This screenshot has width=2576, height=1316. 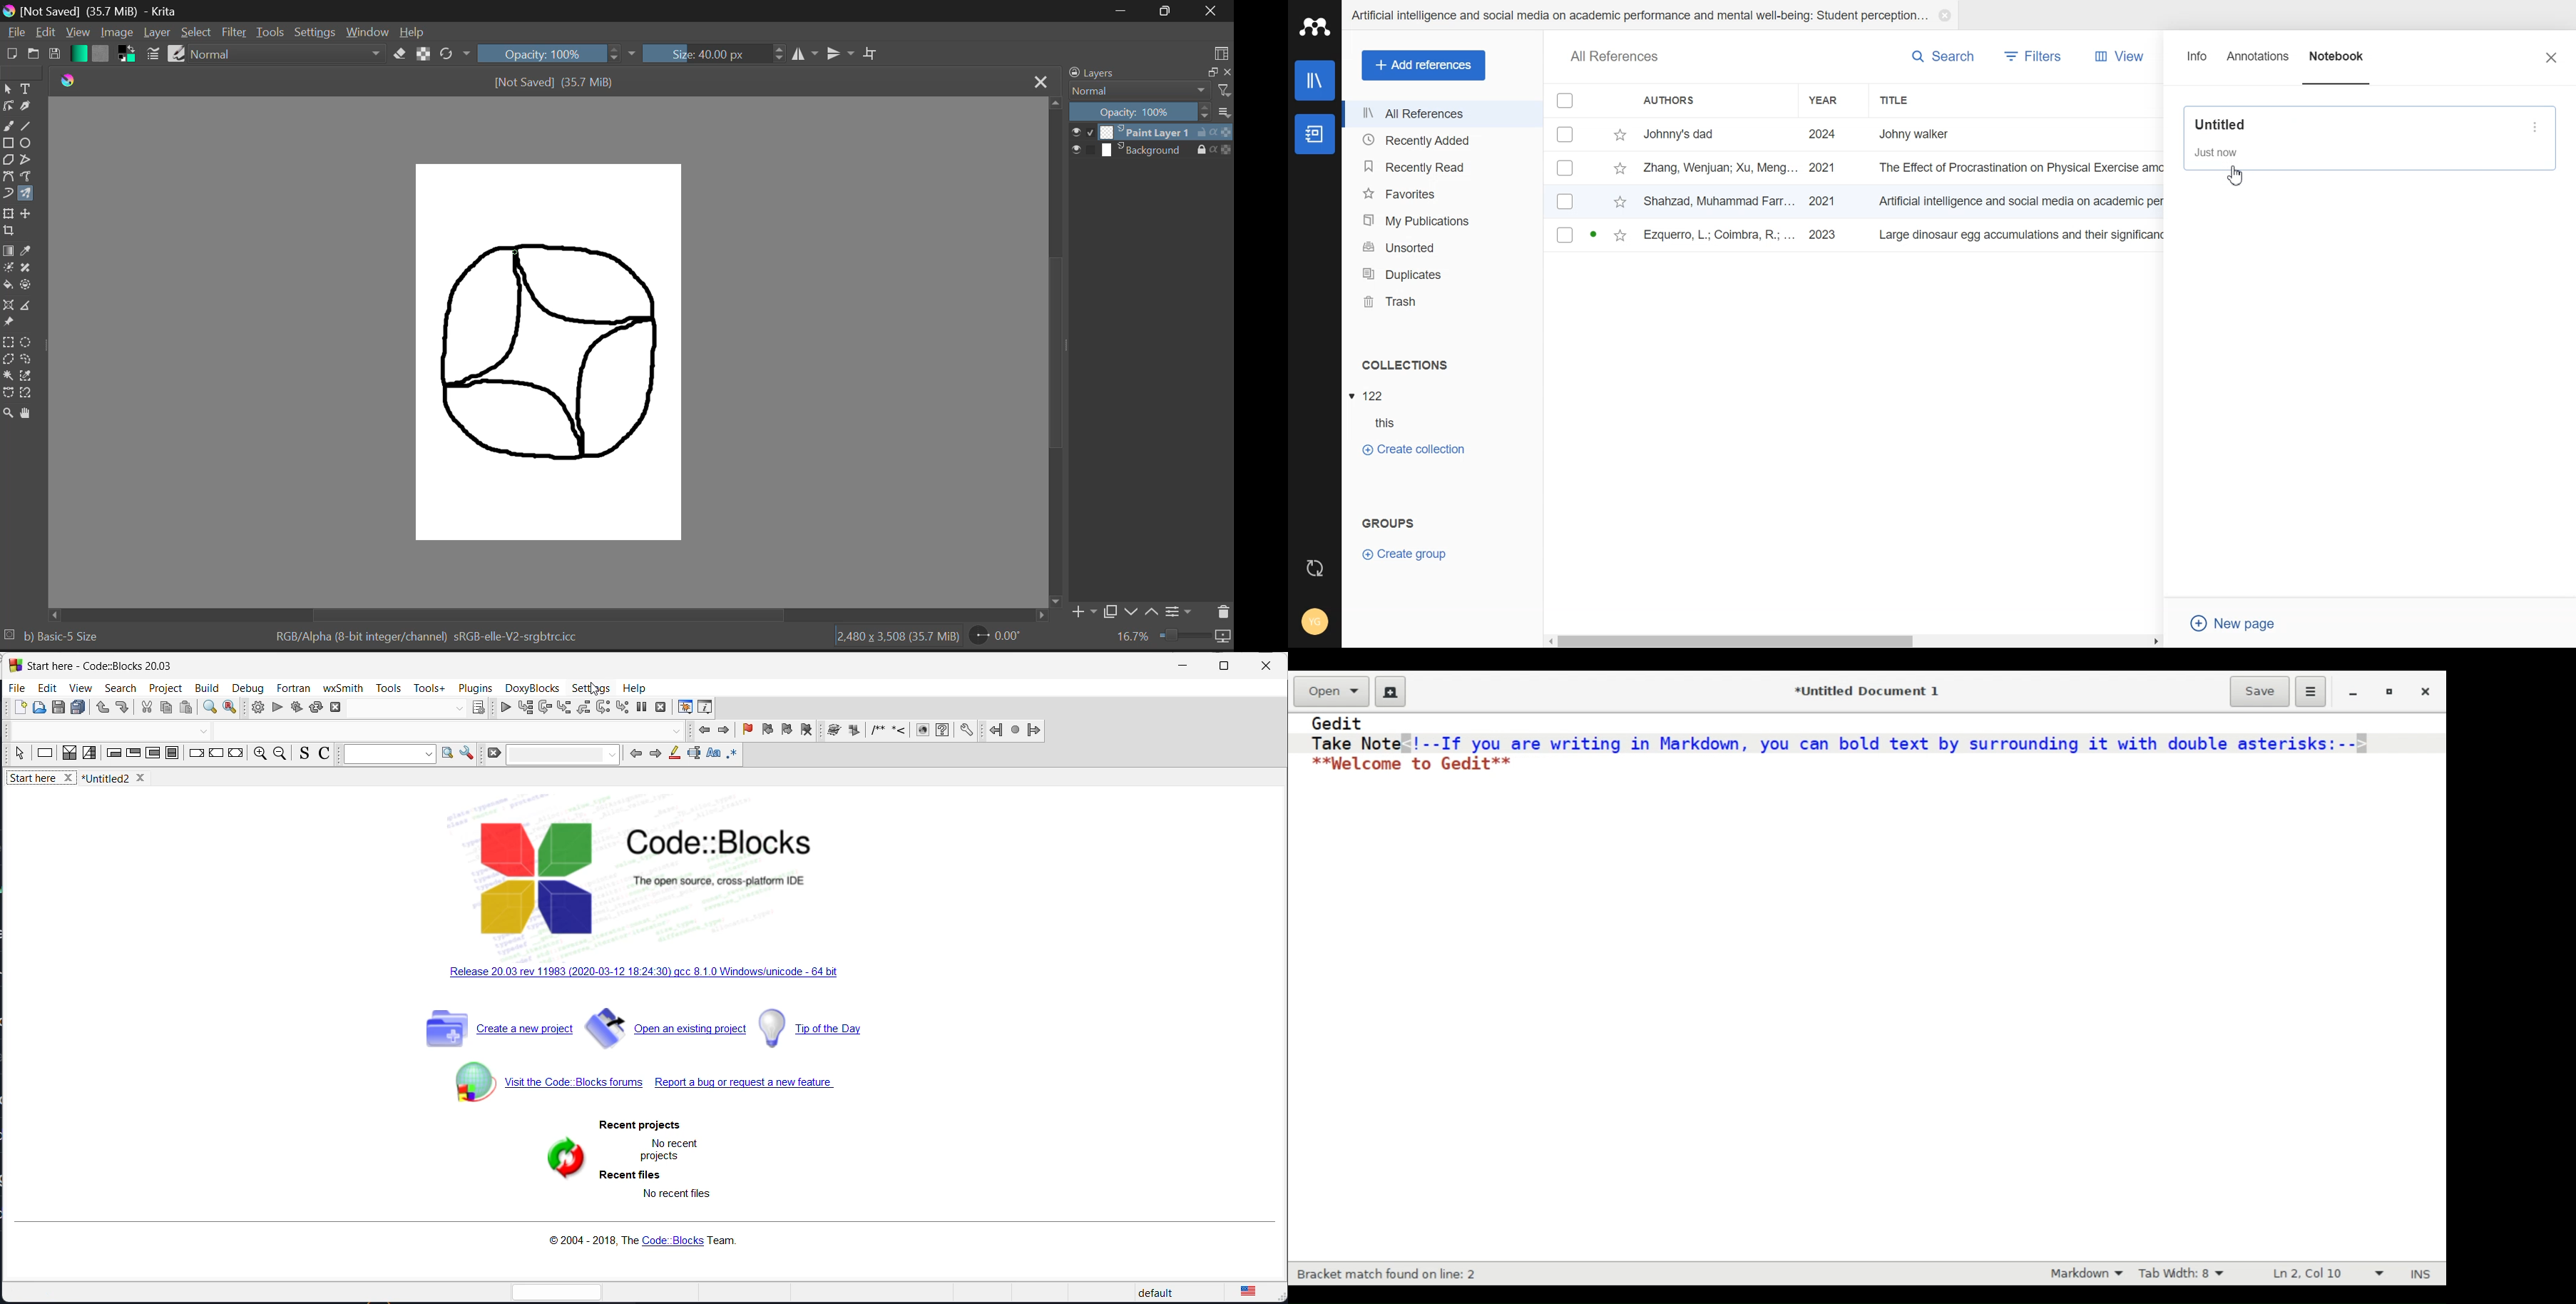 I want to click on INS, so click(x=2423, y=1274).